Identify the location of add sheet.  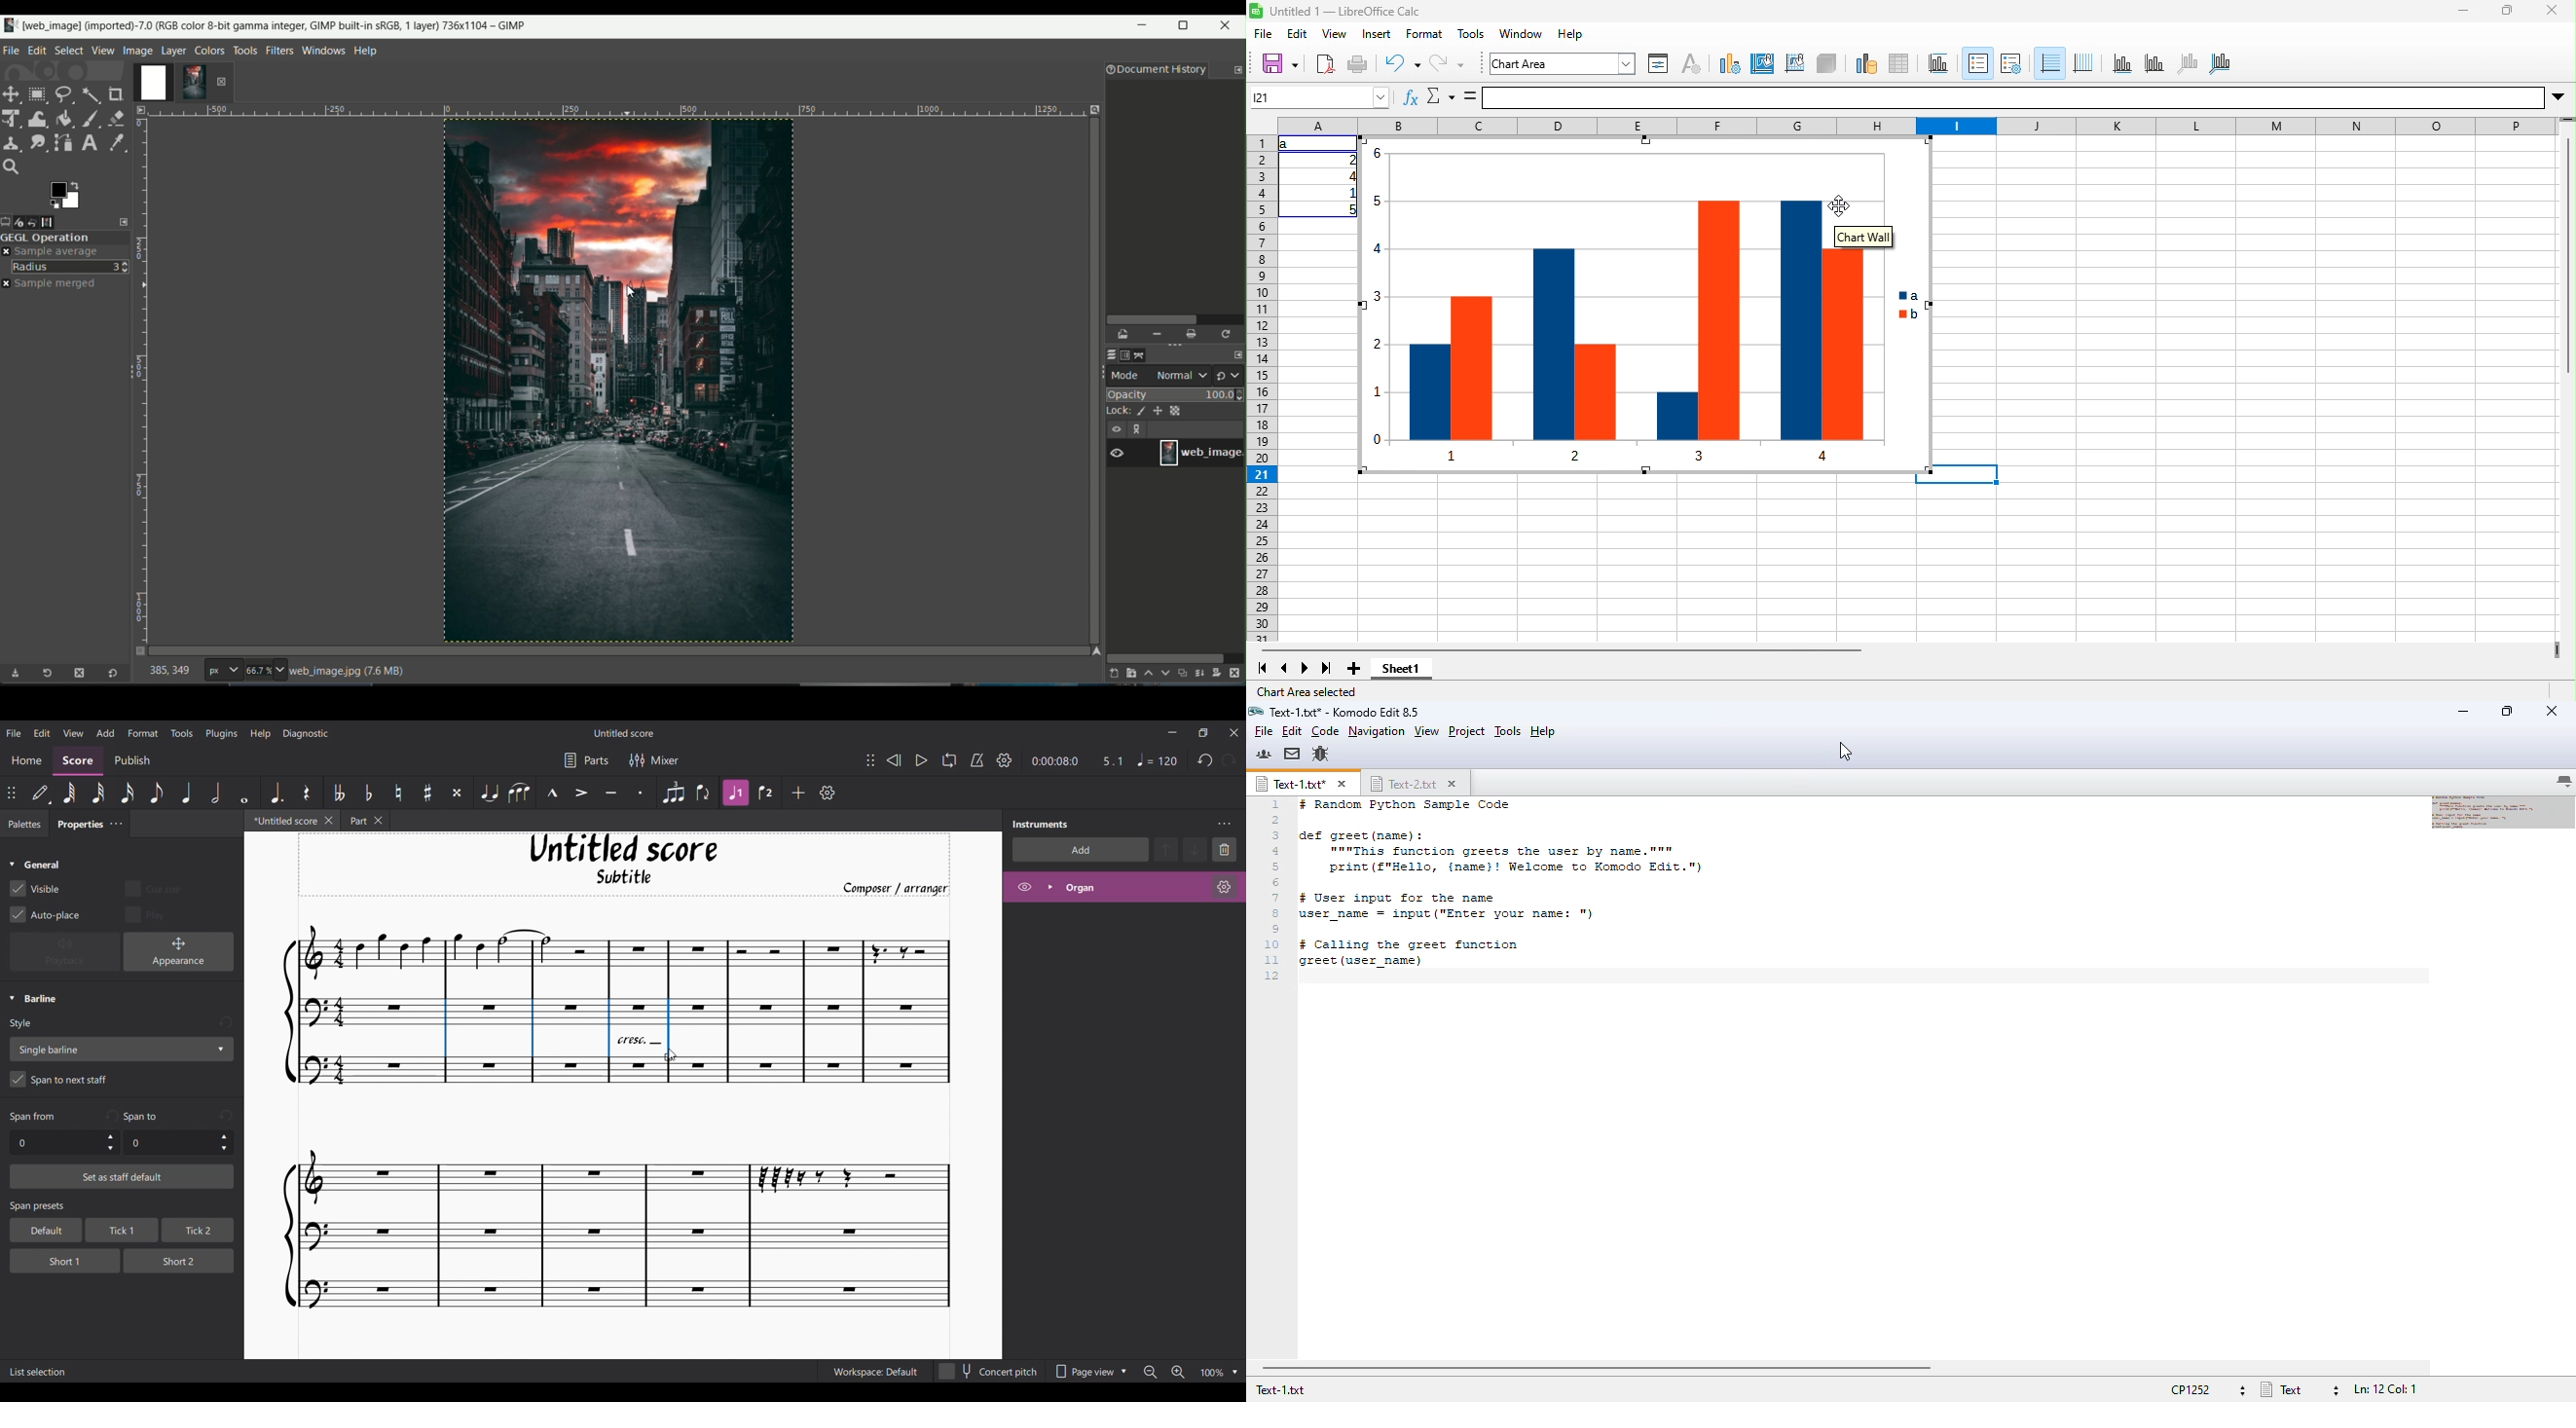
(1354, 668).